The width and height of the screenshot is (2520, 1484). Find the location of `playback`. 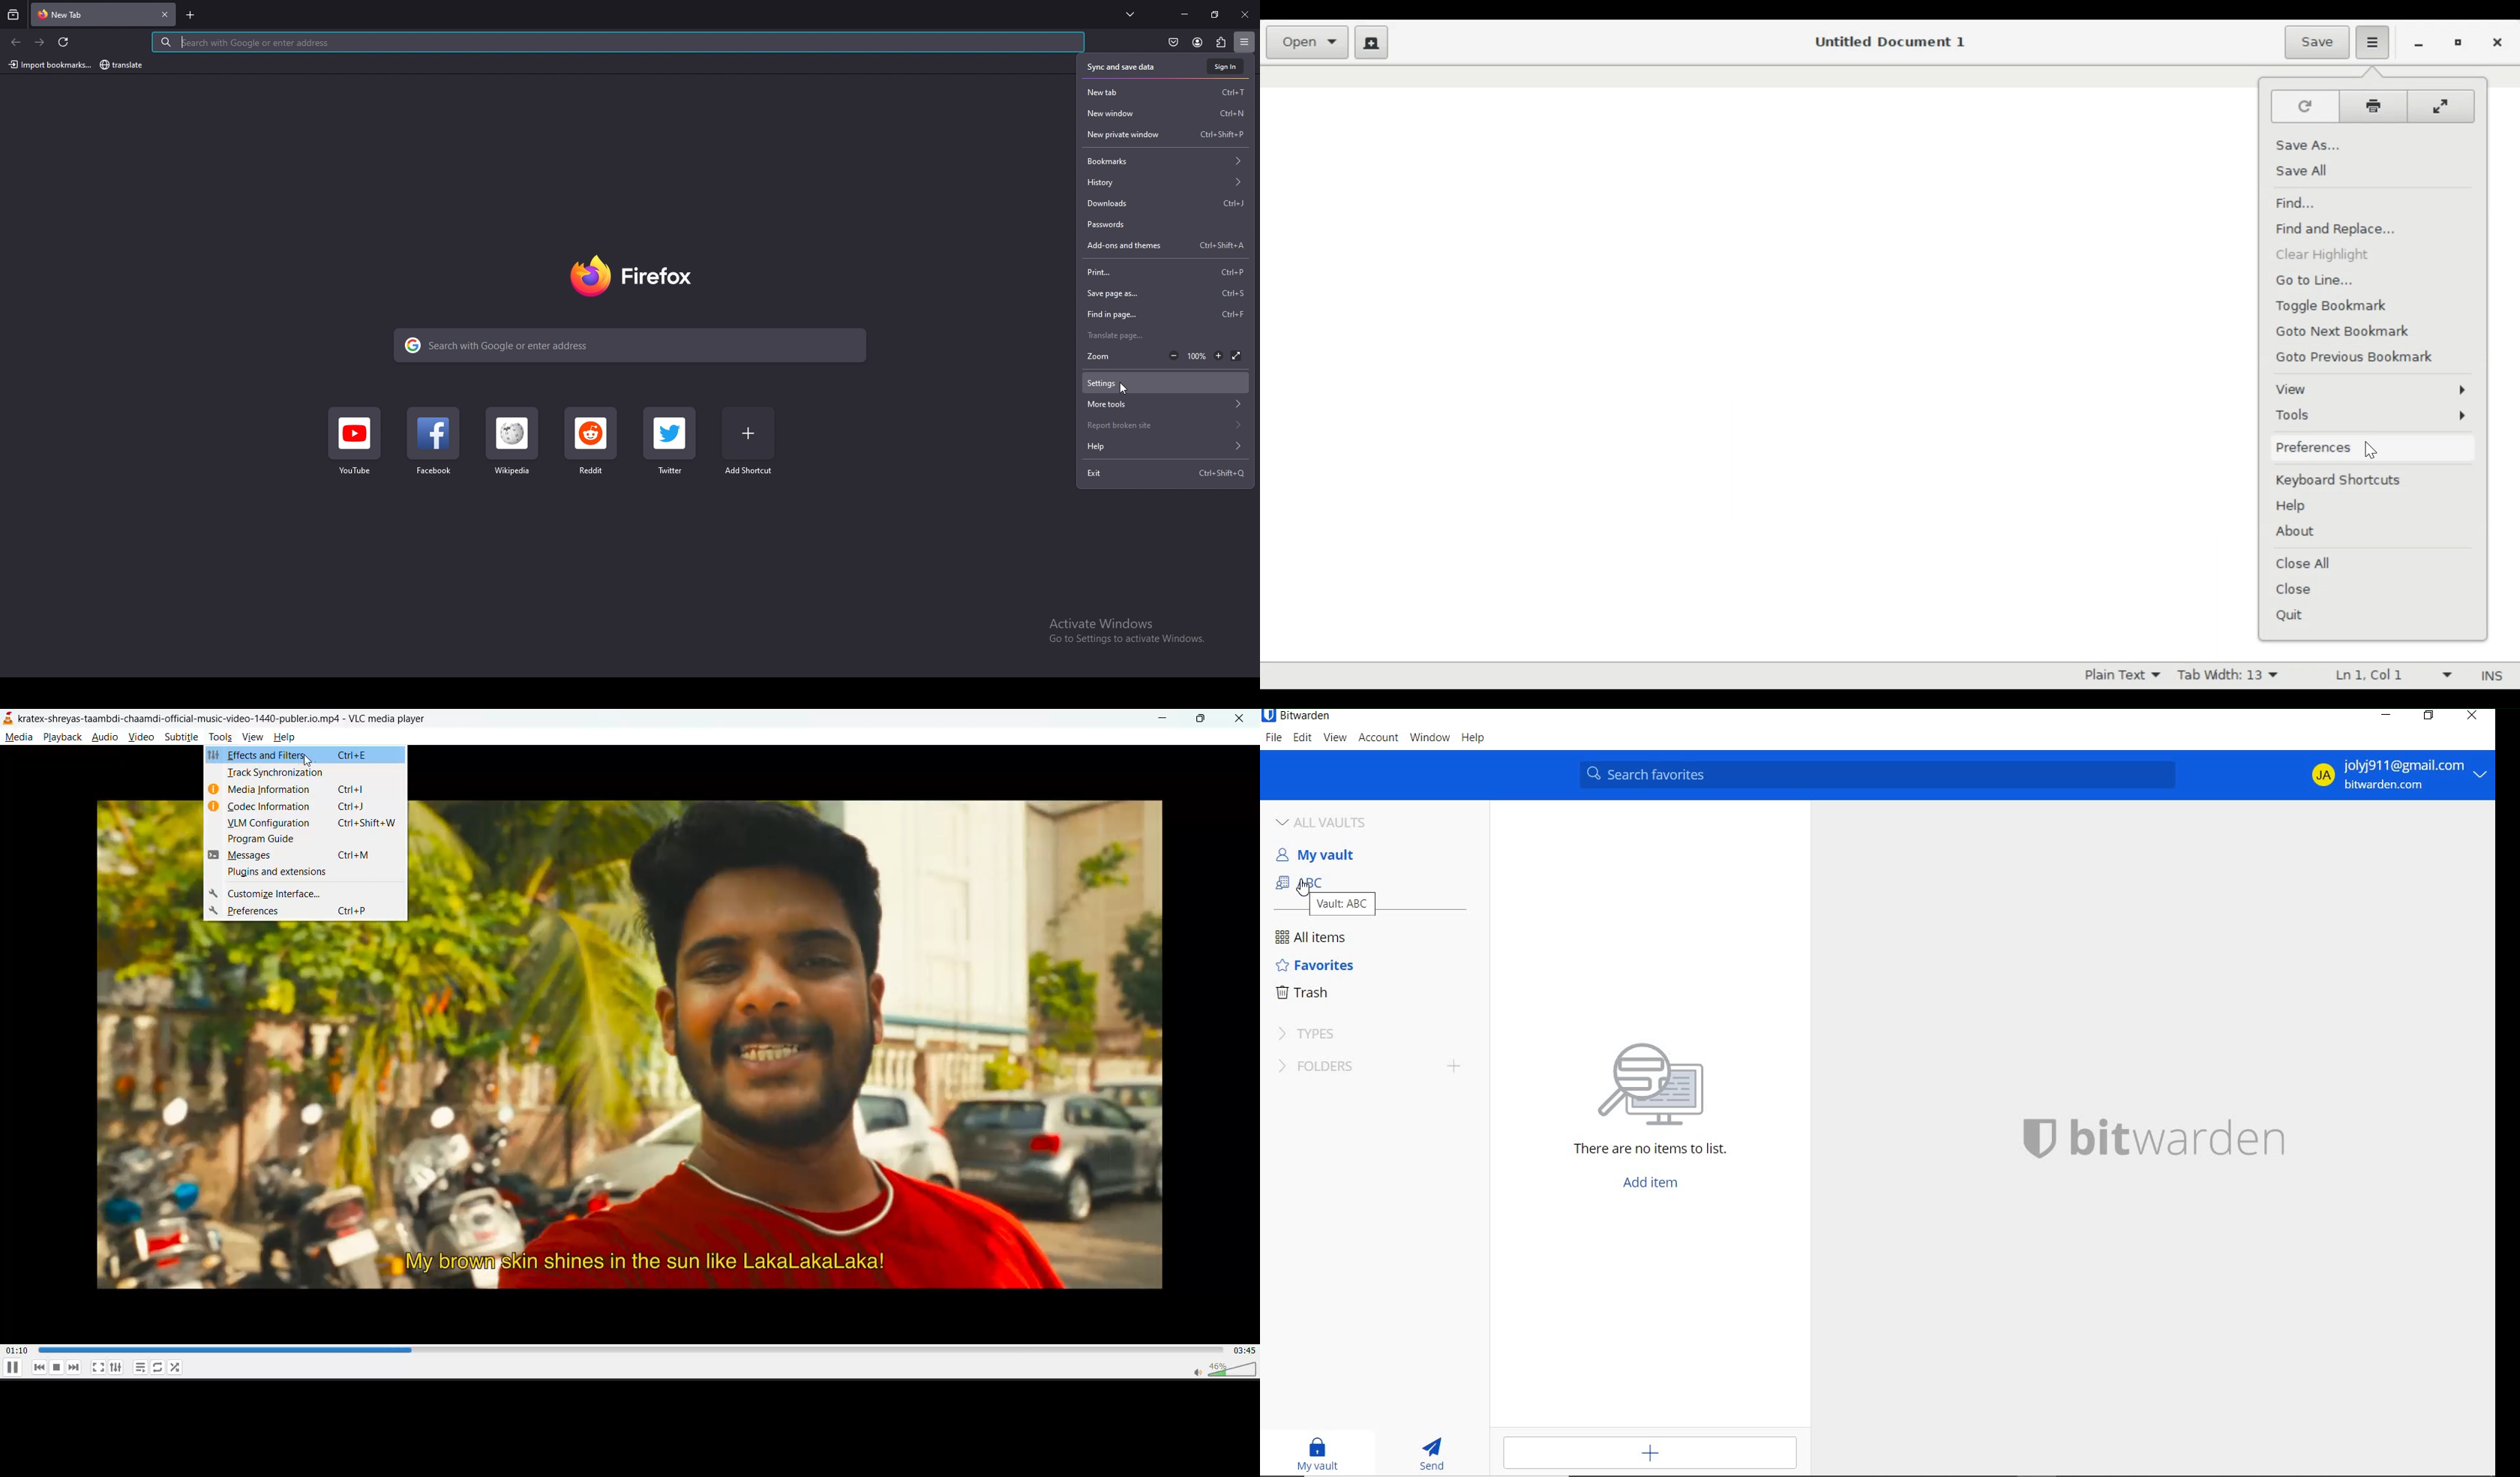

playback is located at coordinates (62, 737).